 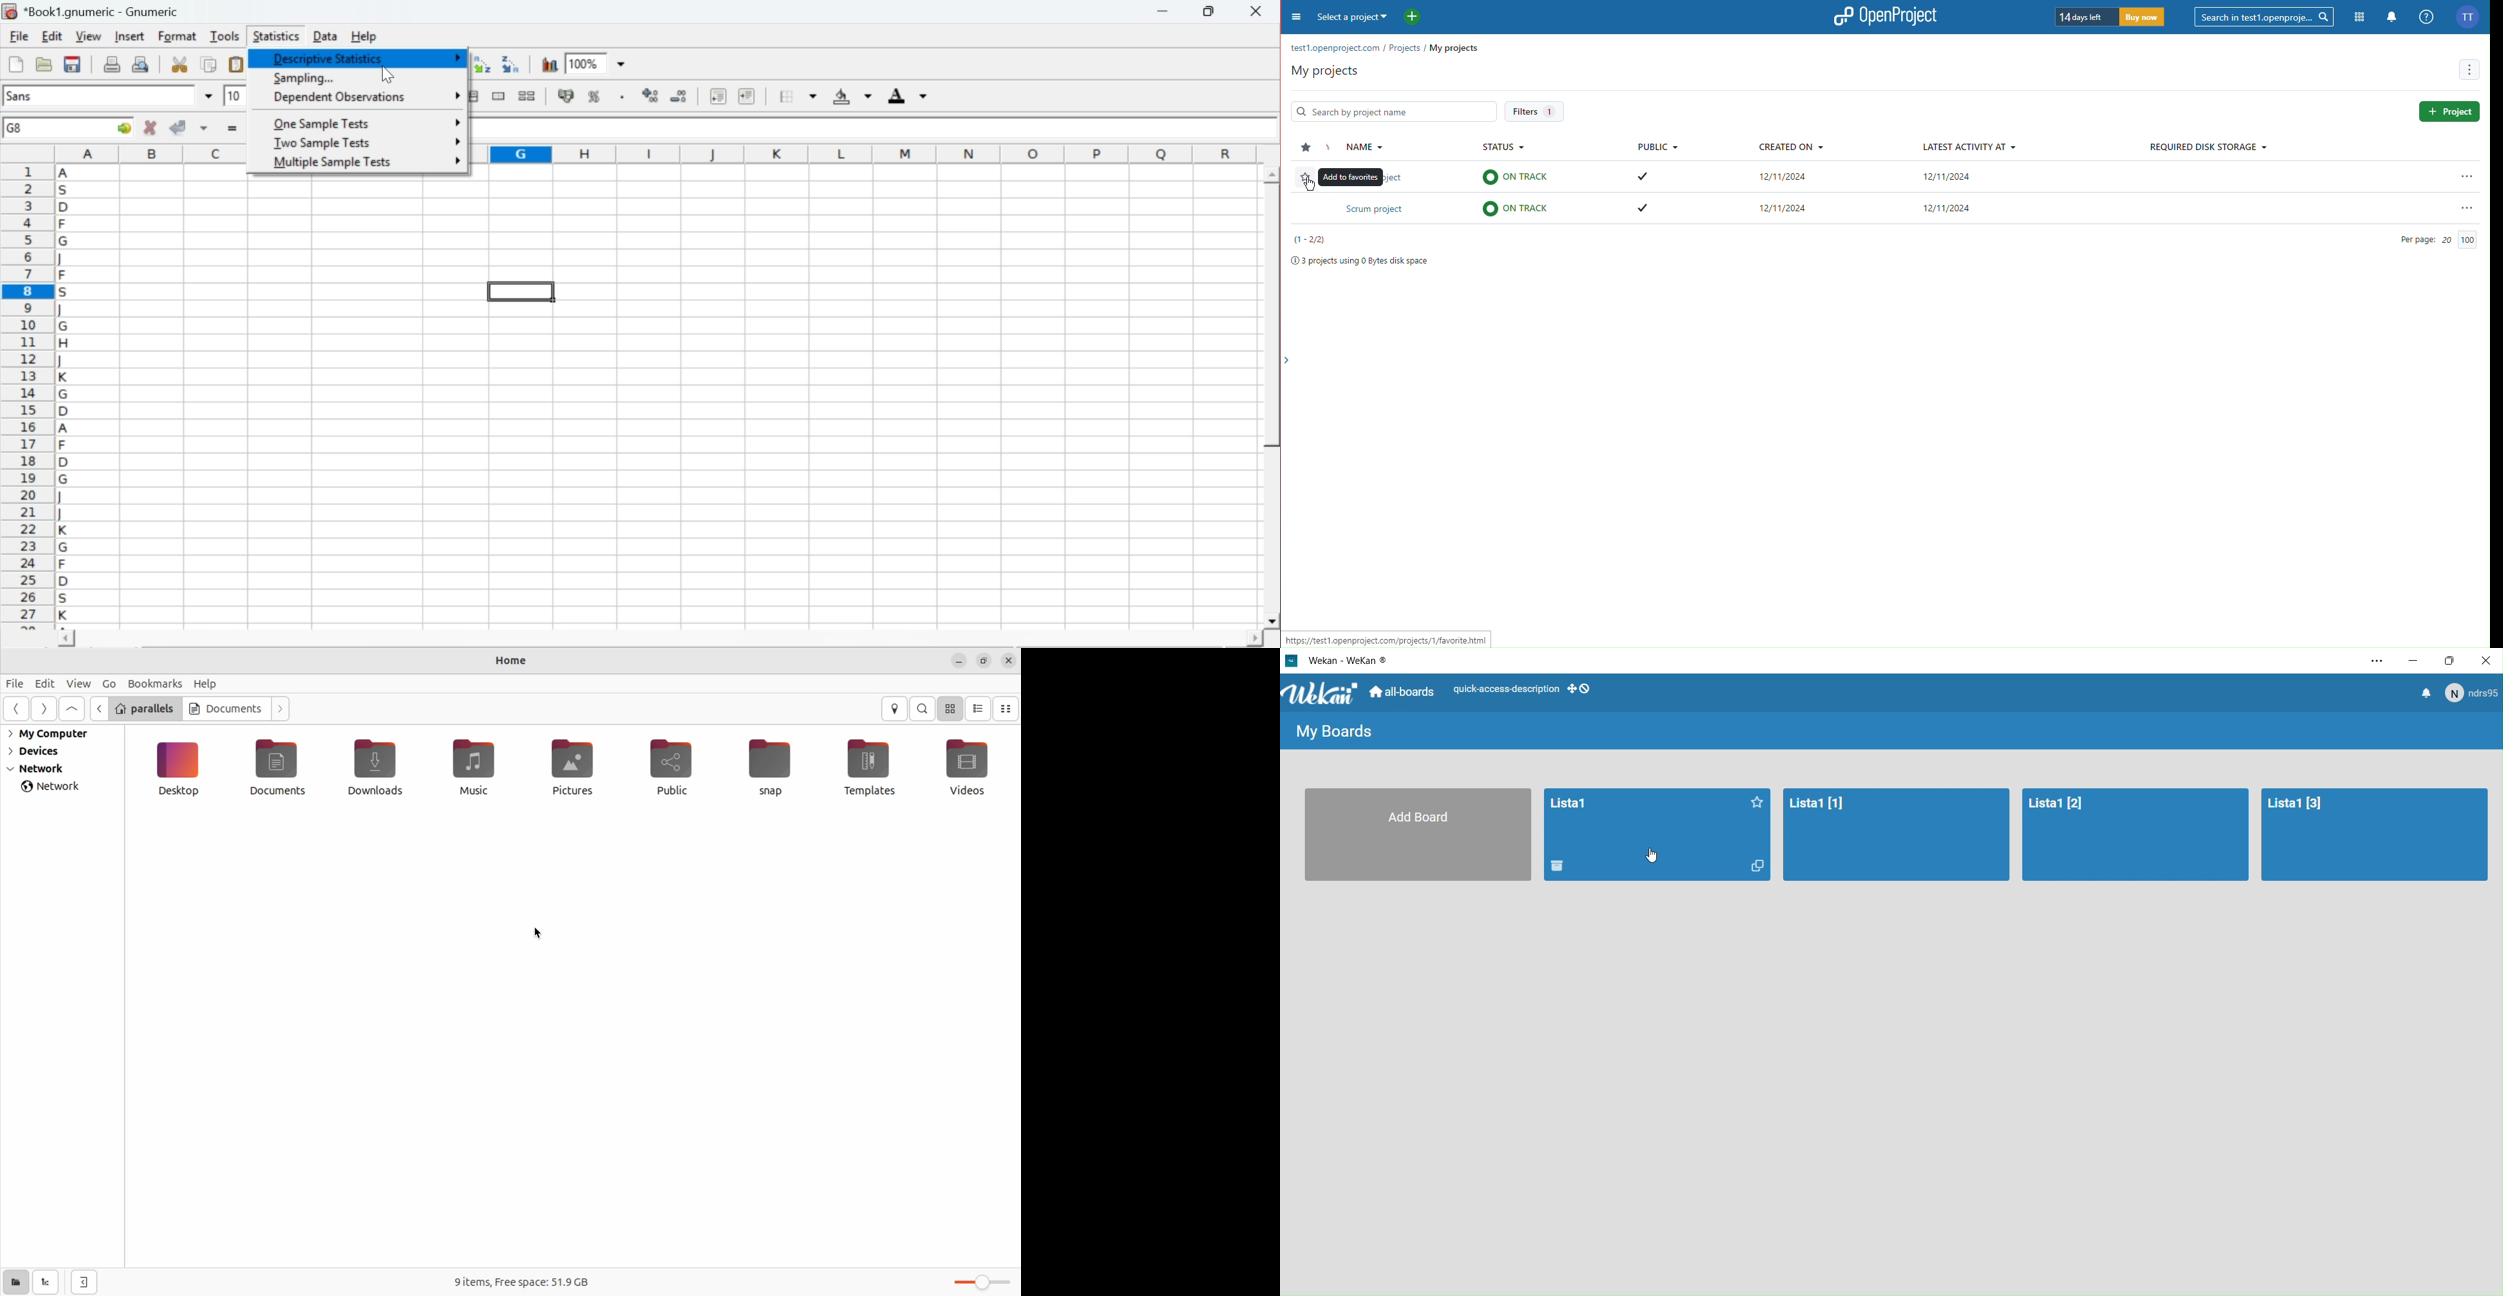 I want to click on print, so click(x=112, y=63).